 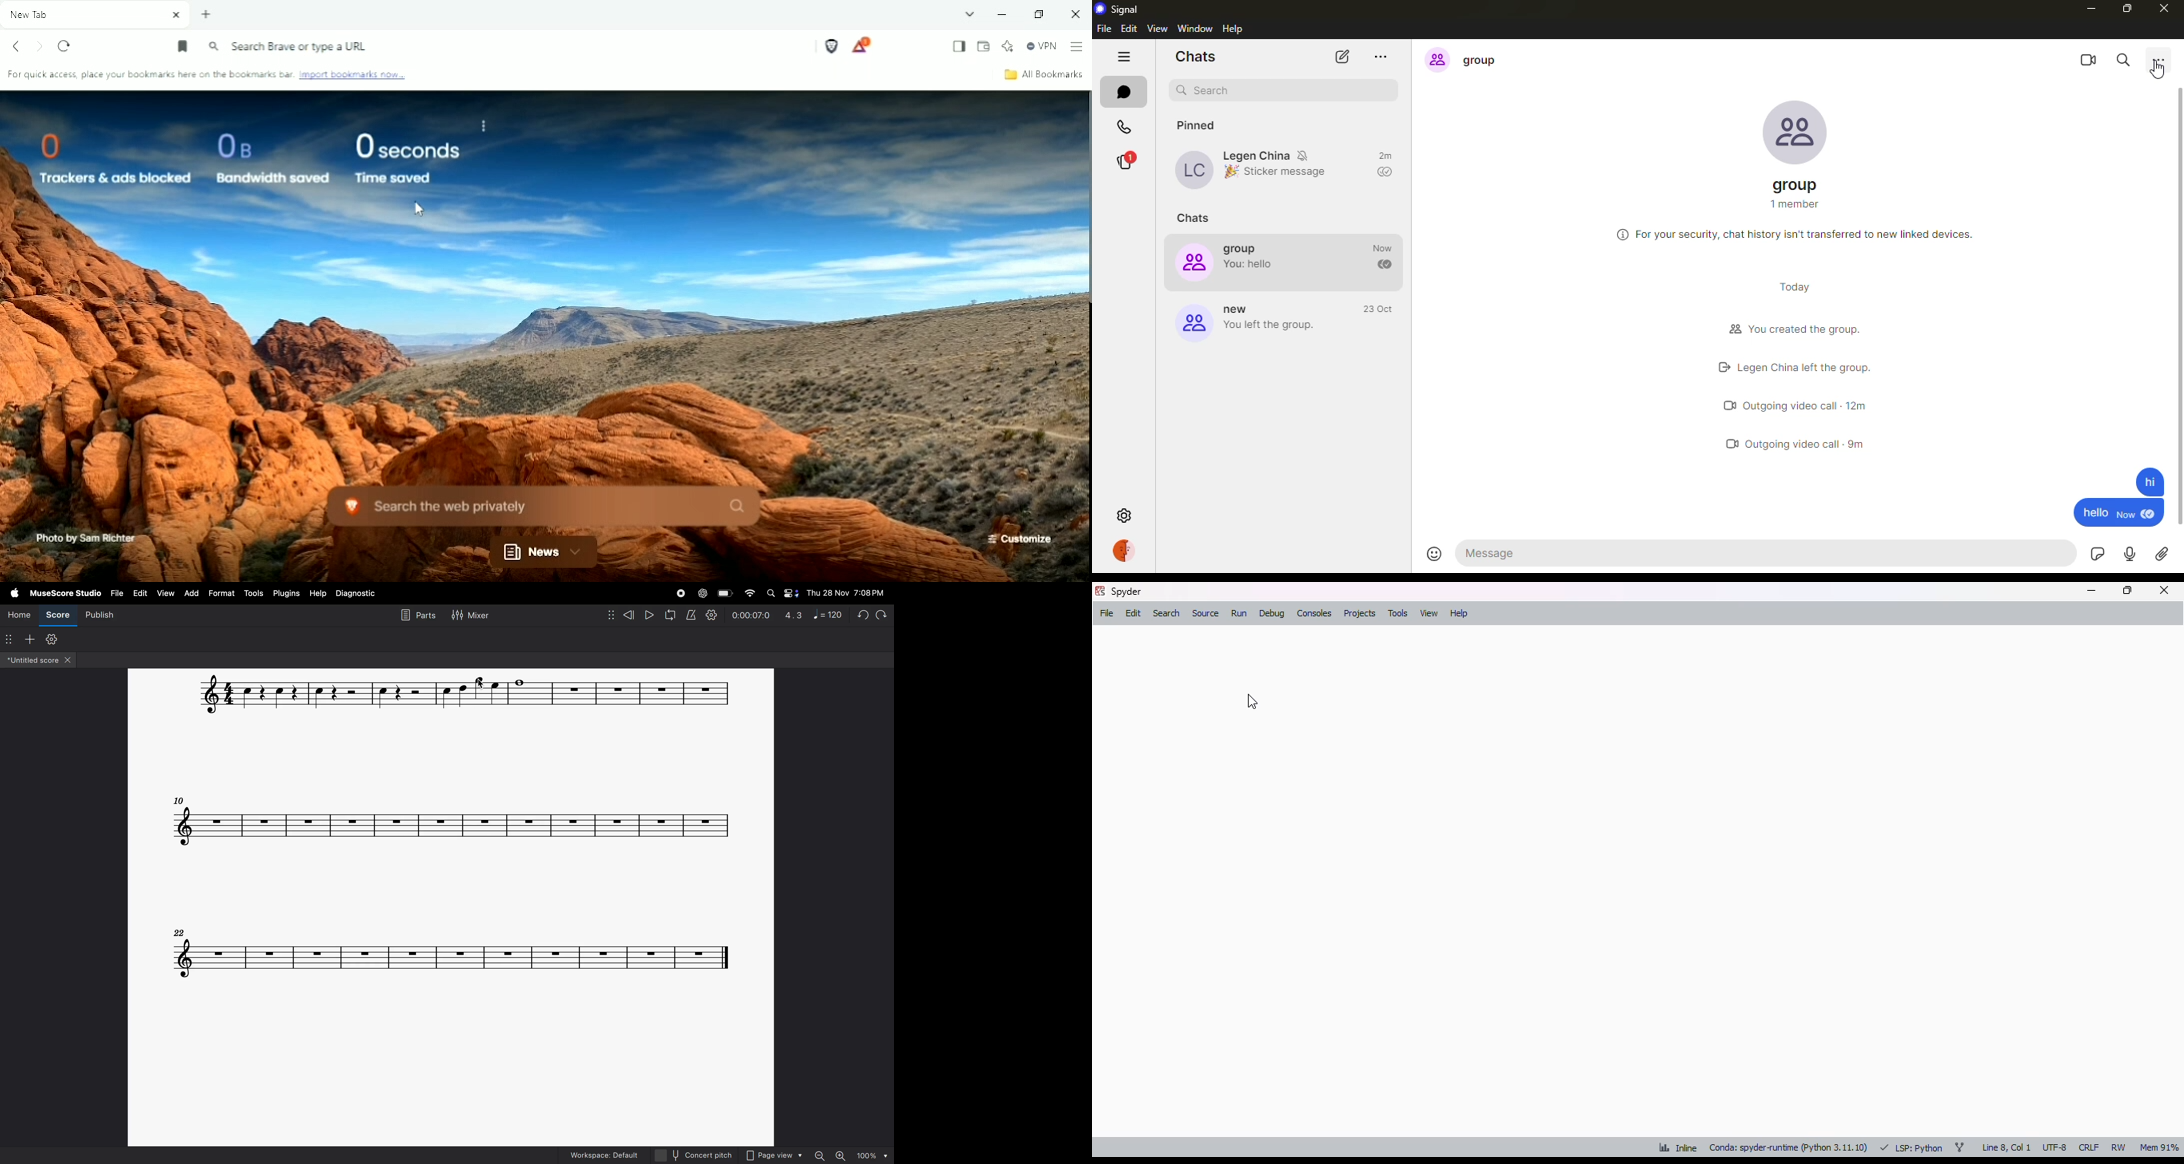 What do you see at coordinates (1314, 612) in the screenshot?
I see `consoles` at bounding box center [1314, 612].